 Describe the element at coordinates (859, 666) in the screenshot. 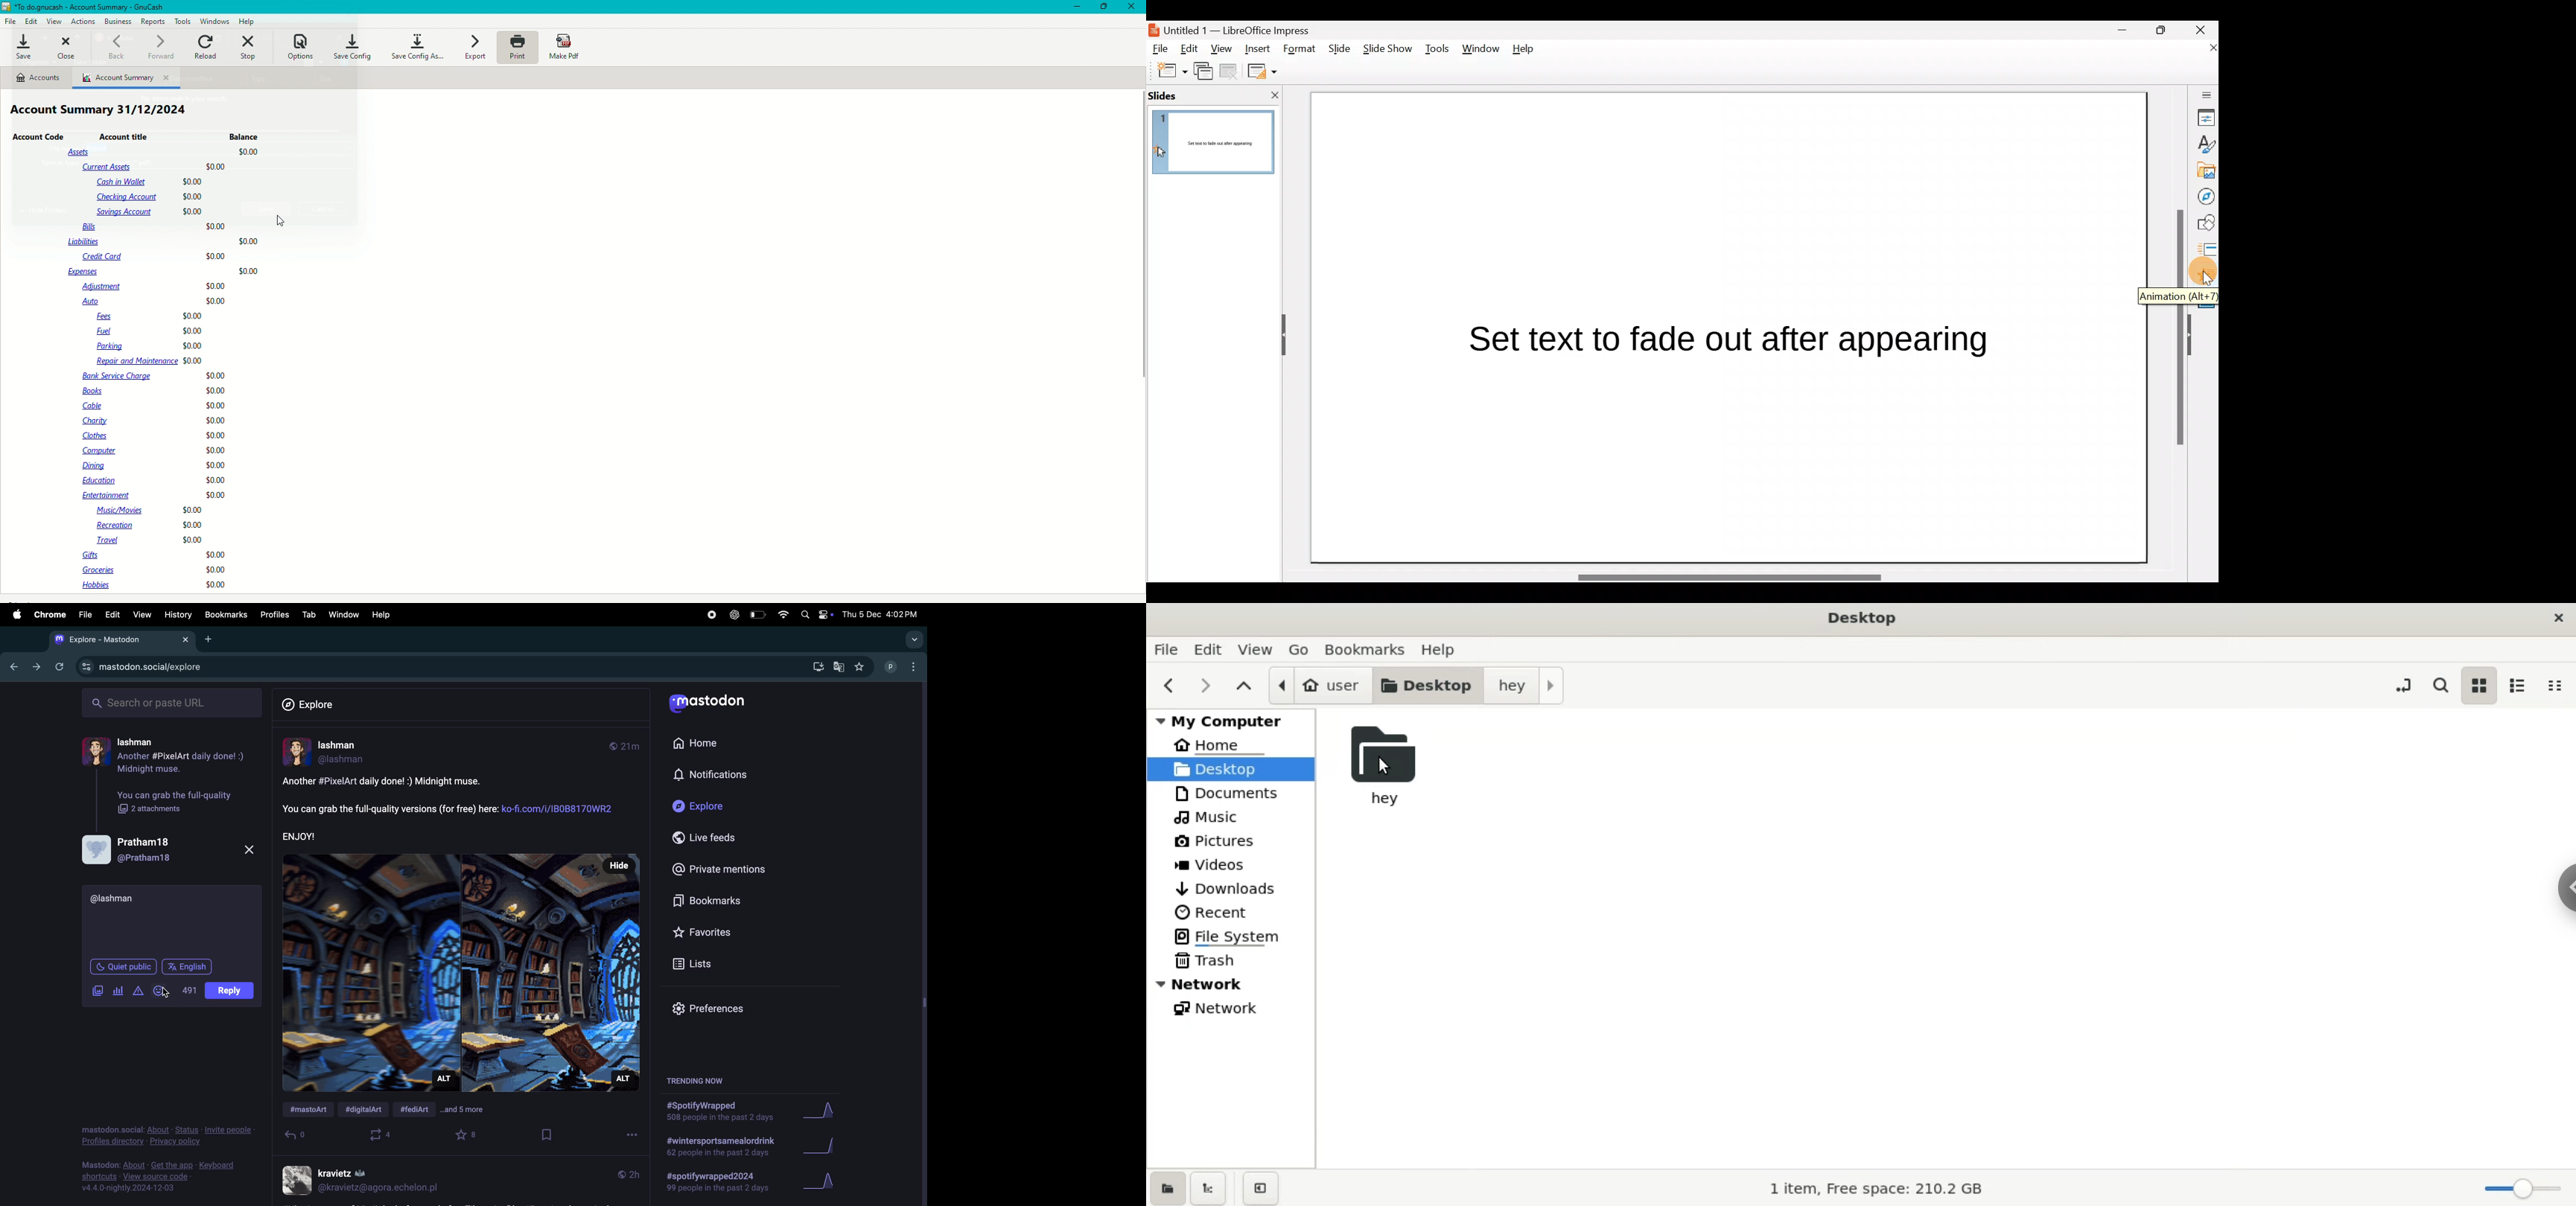

I see `favourites` at that location.